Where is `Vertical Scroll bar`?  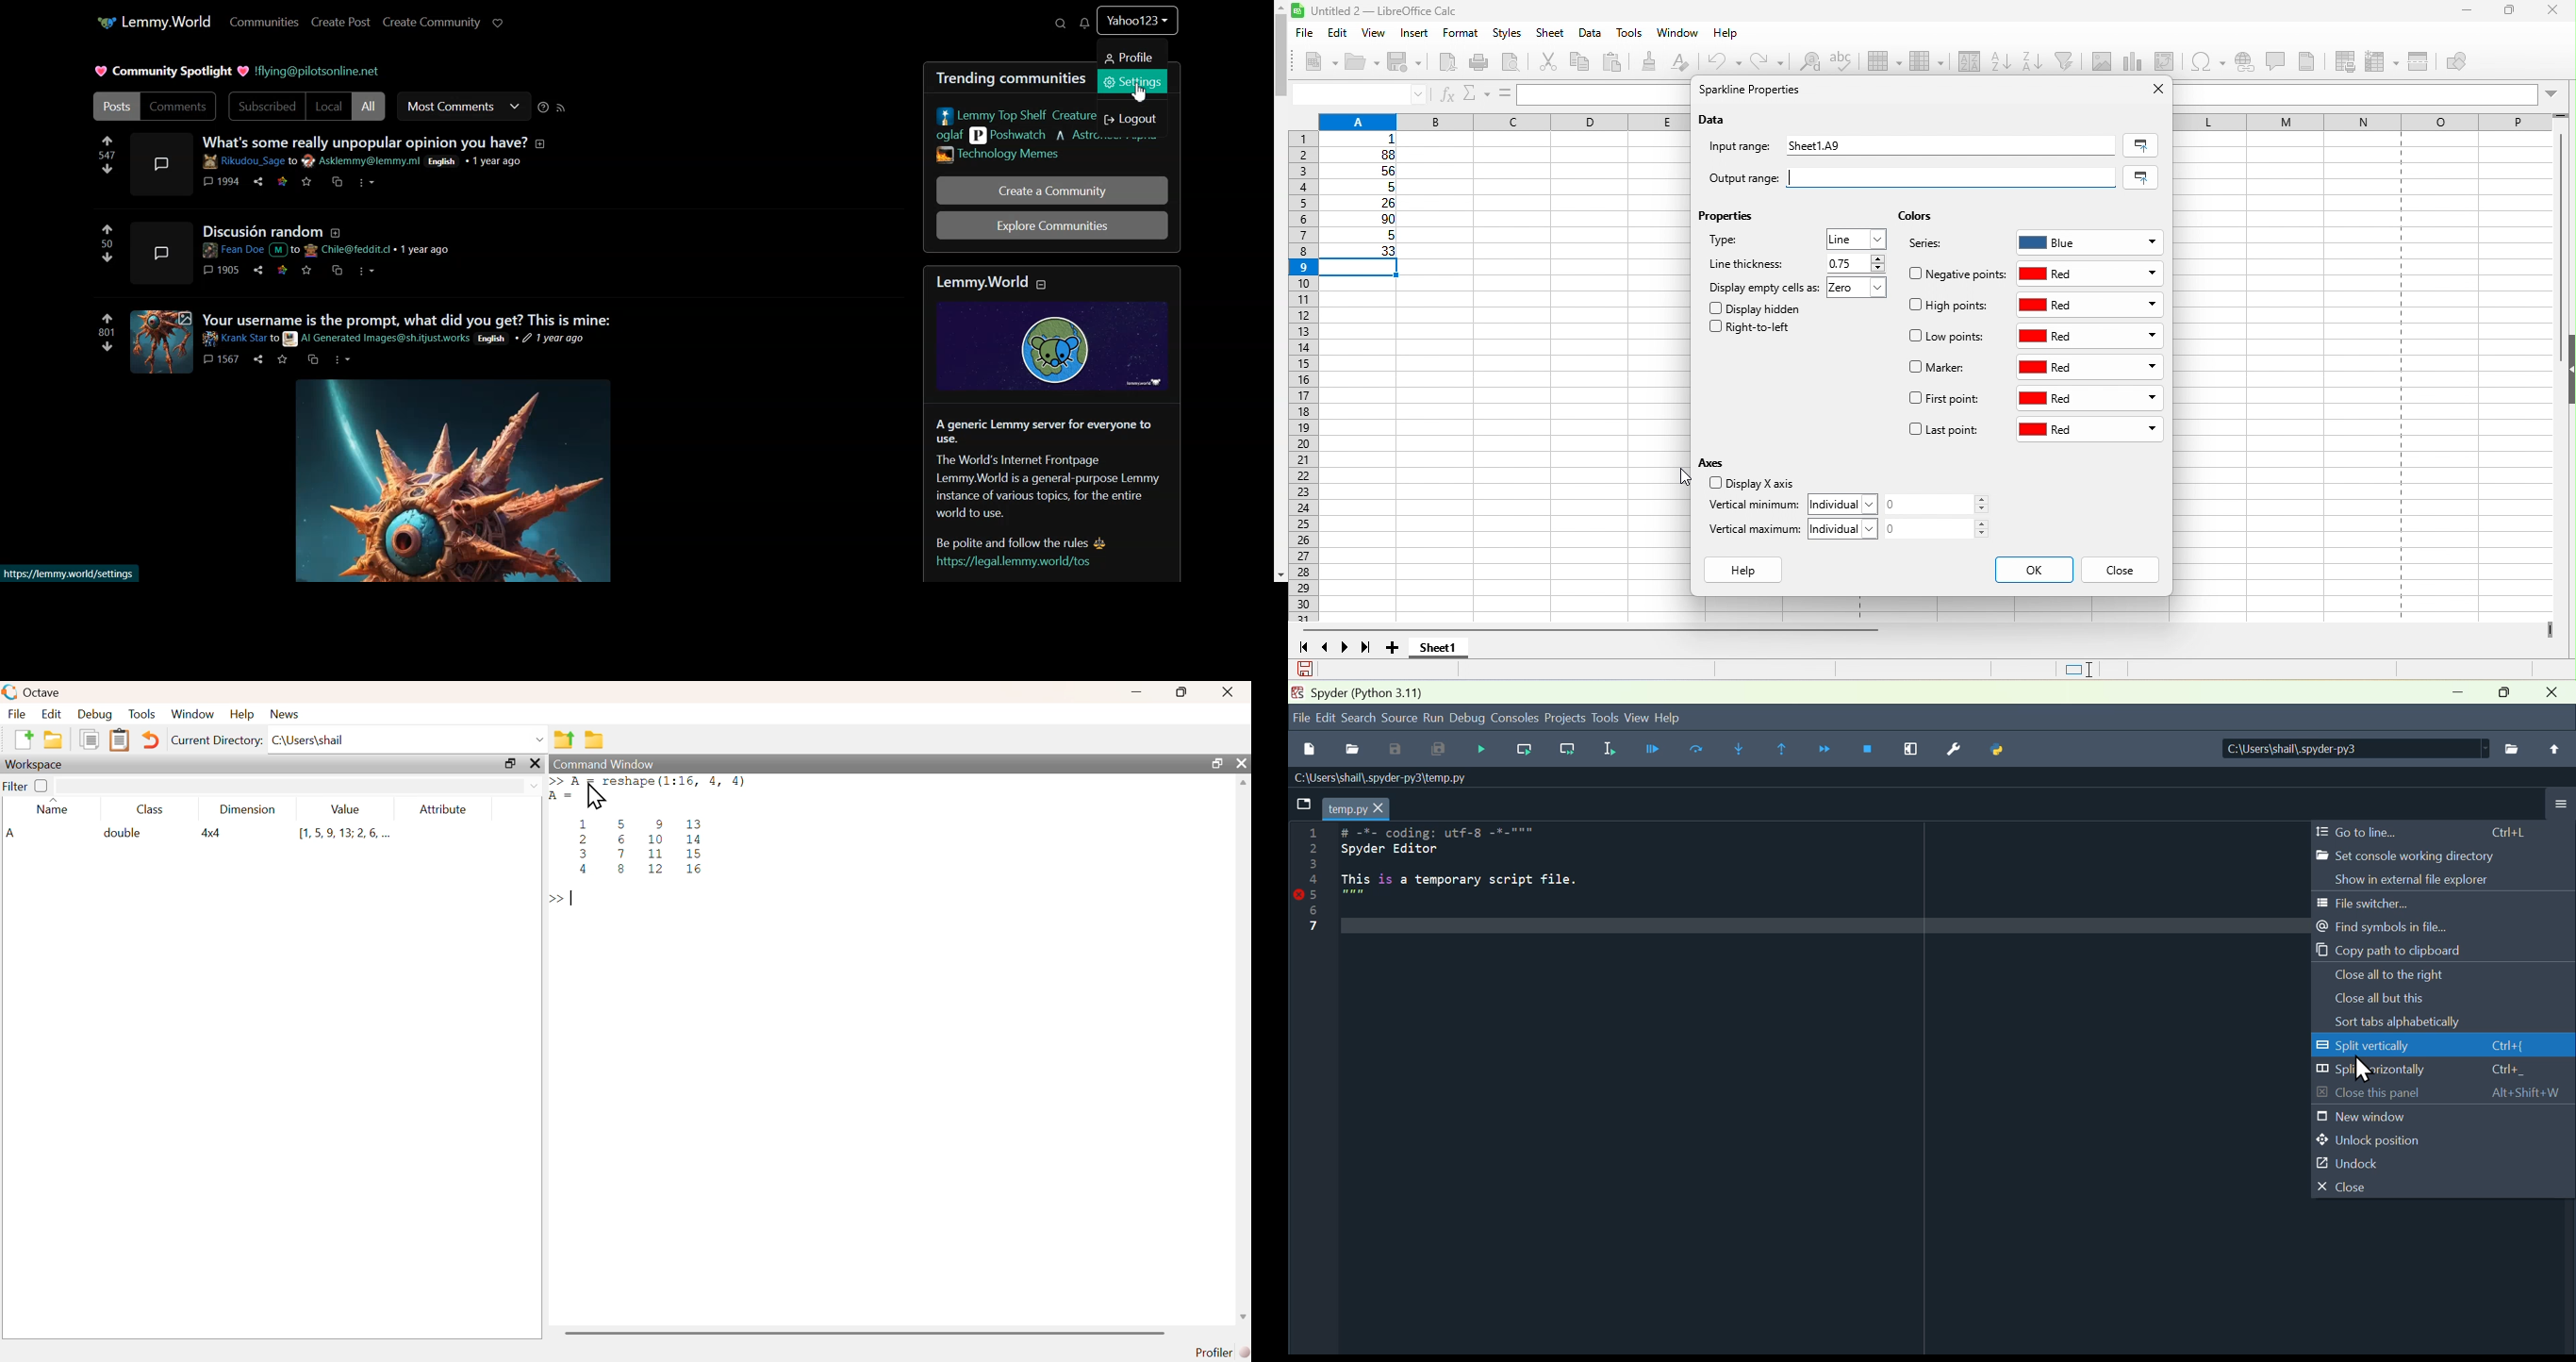 Vertical Scroll bar is located at coordinates (1279, 291).